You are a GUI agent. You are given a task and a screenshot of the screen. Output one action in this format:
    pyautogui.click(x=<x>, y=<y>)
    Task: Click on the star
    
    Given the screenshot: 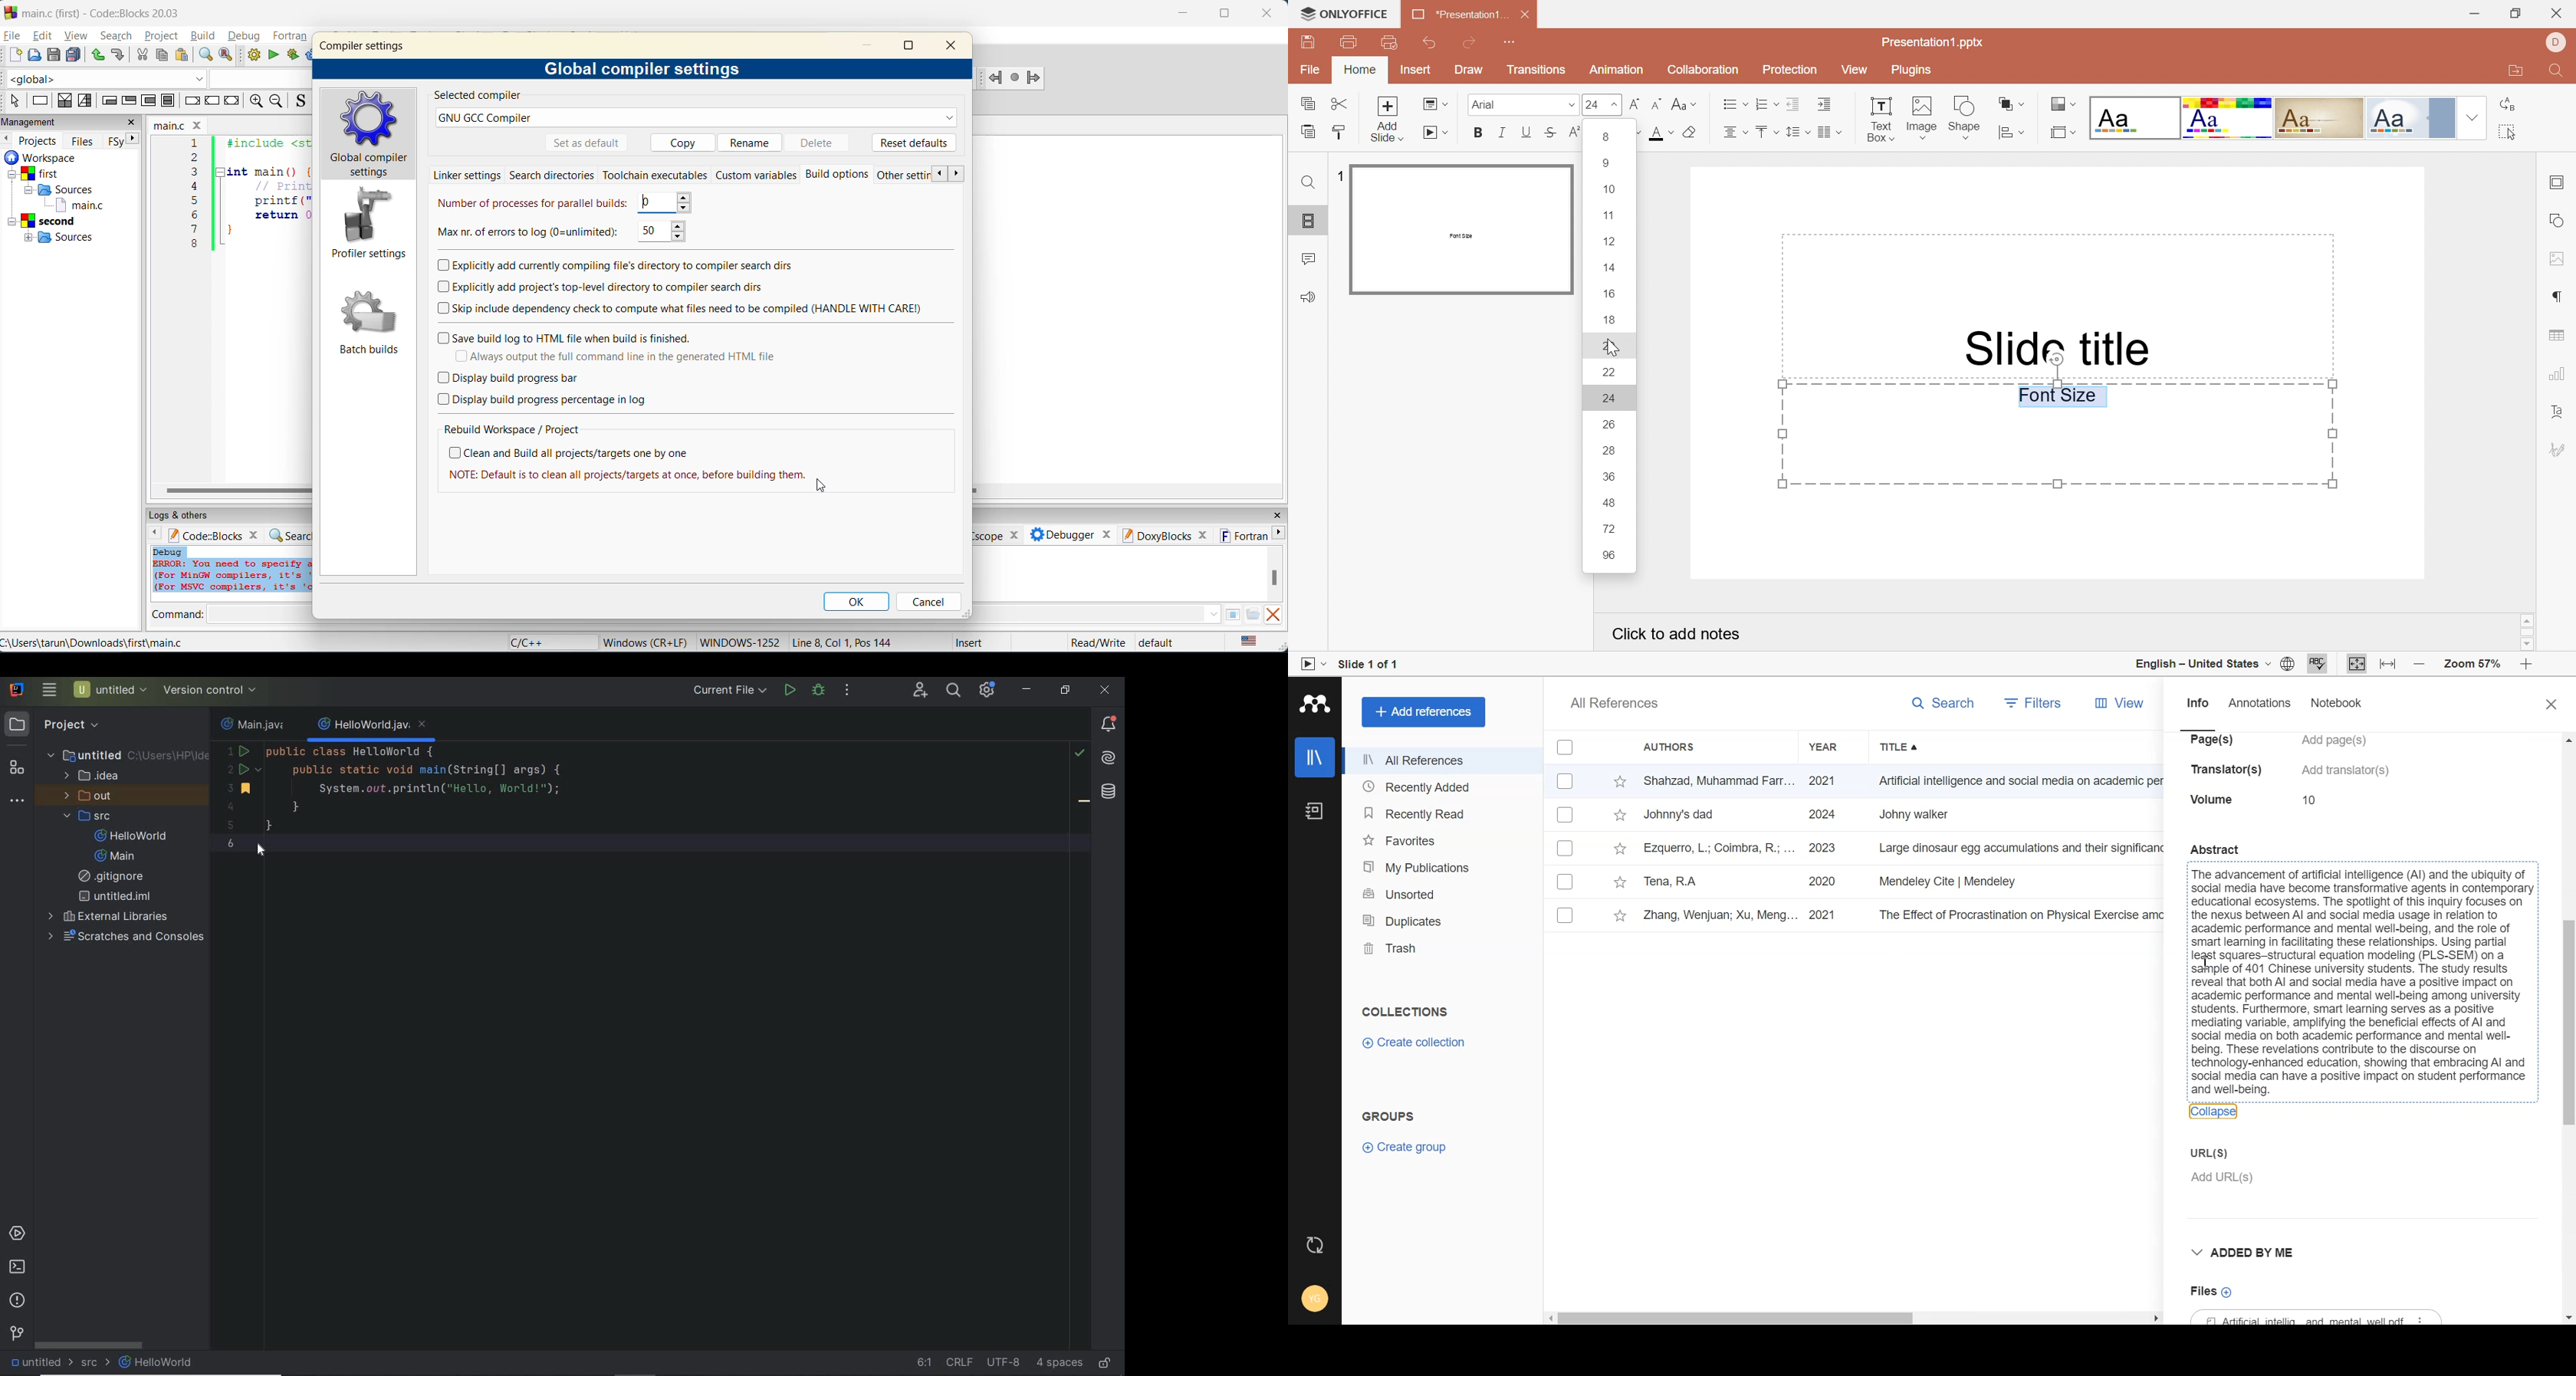 What is the action you would take?
    pyautogui.click(x=1621, y=782)
    